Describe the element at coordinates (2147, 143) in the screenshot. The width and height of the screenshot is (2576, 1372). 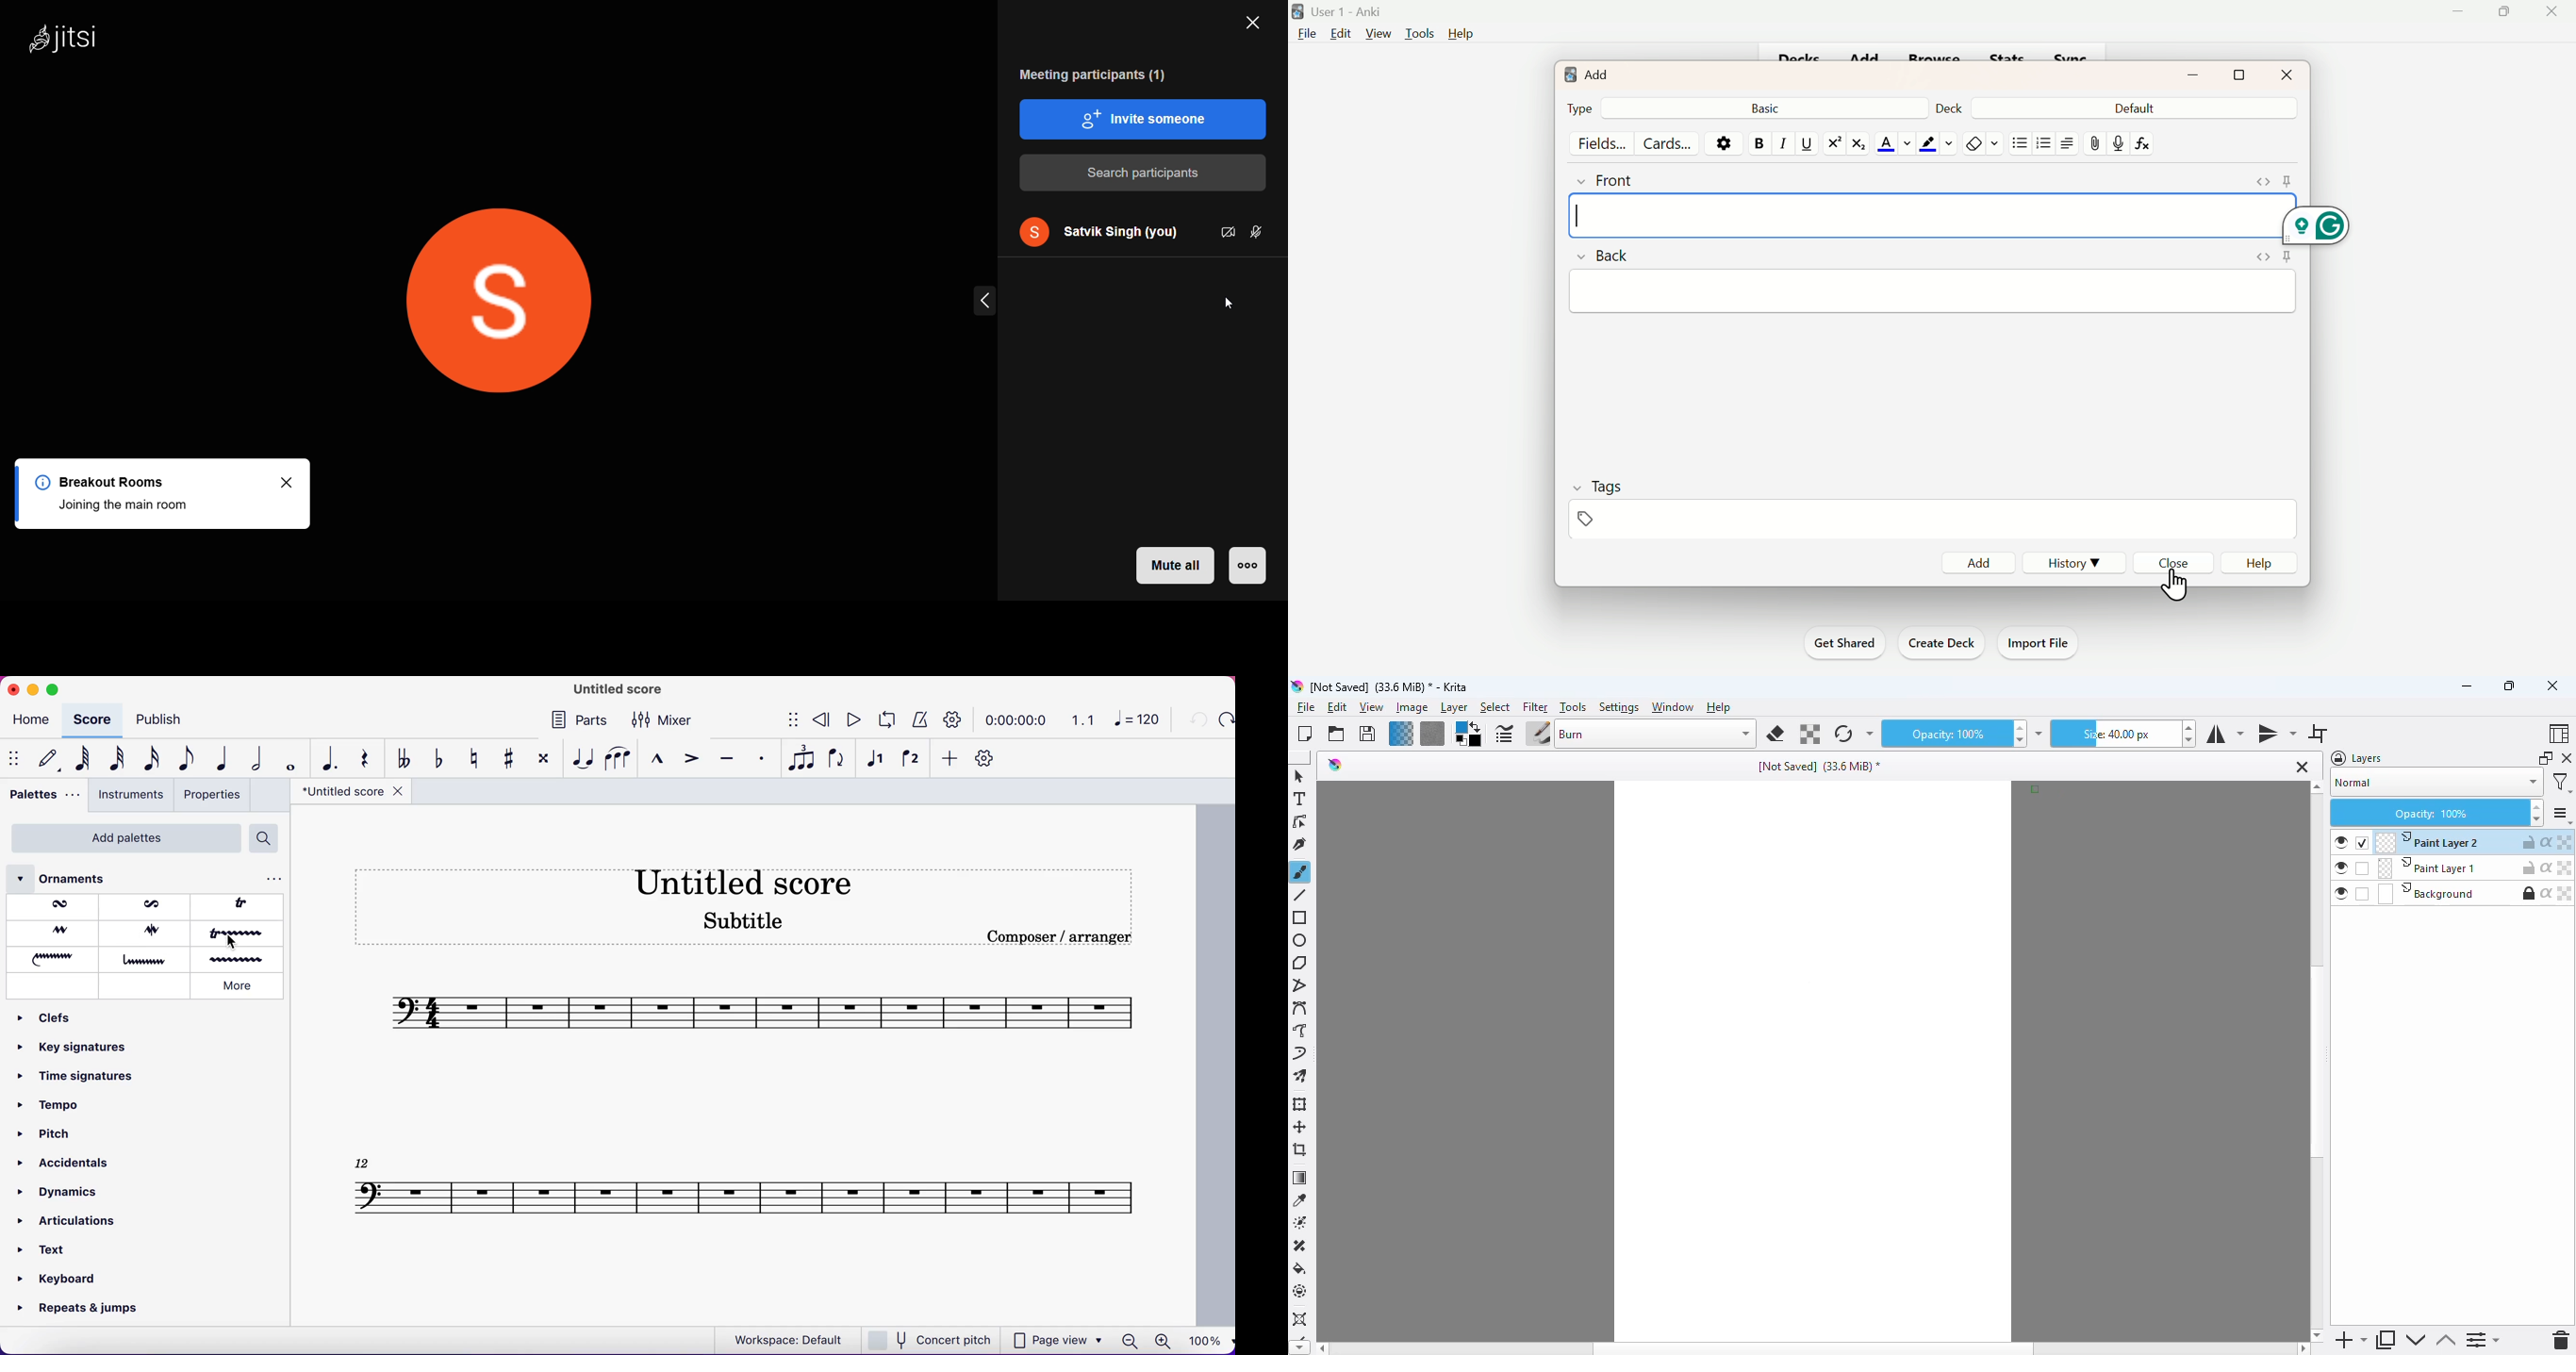
I see `fx` at that location.